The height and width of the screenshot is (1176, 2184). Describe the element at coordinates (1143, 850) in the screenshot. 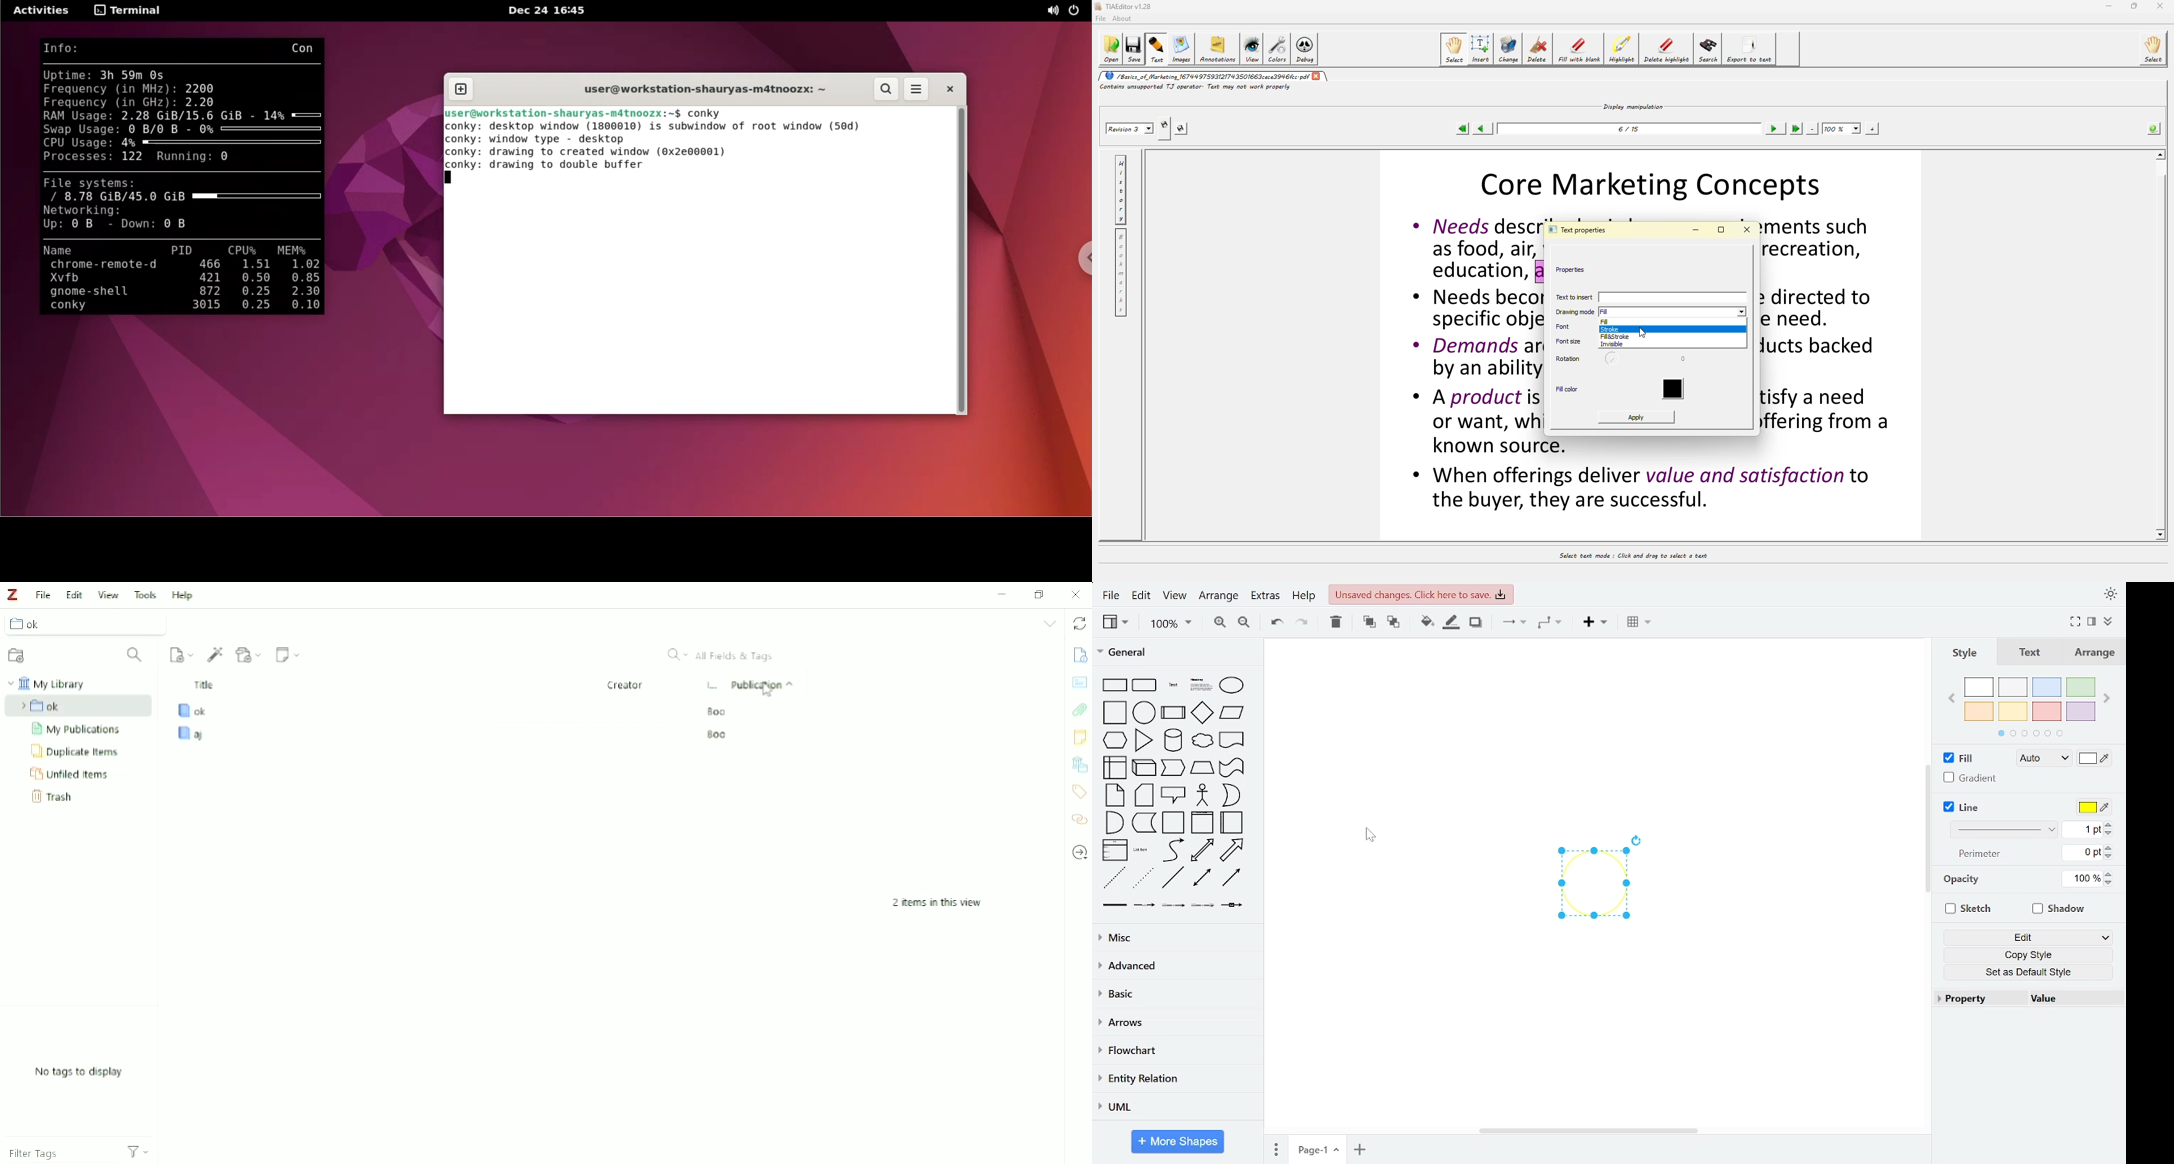

I see `list item` at that location.